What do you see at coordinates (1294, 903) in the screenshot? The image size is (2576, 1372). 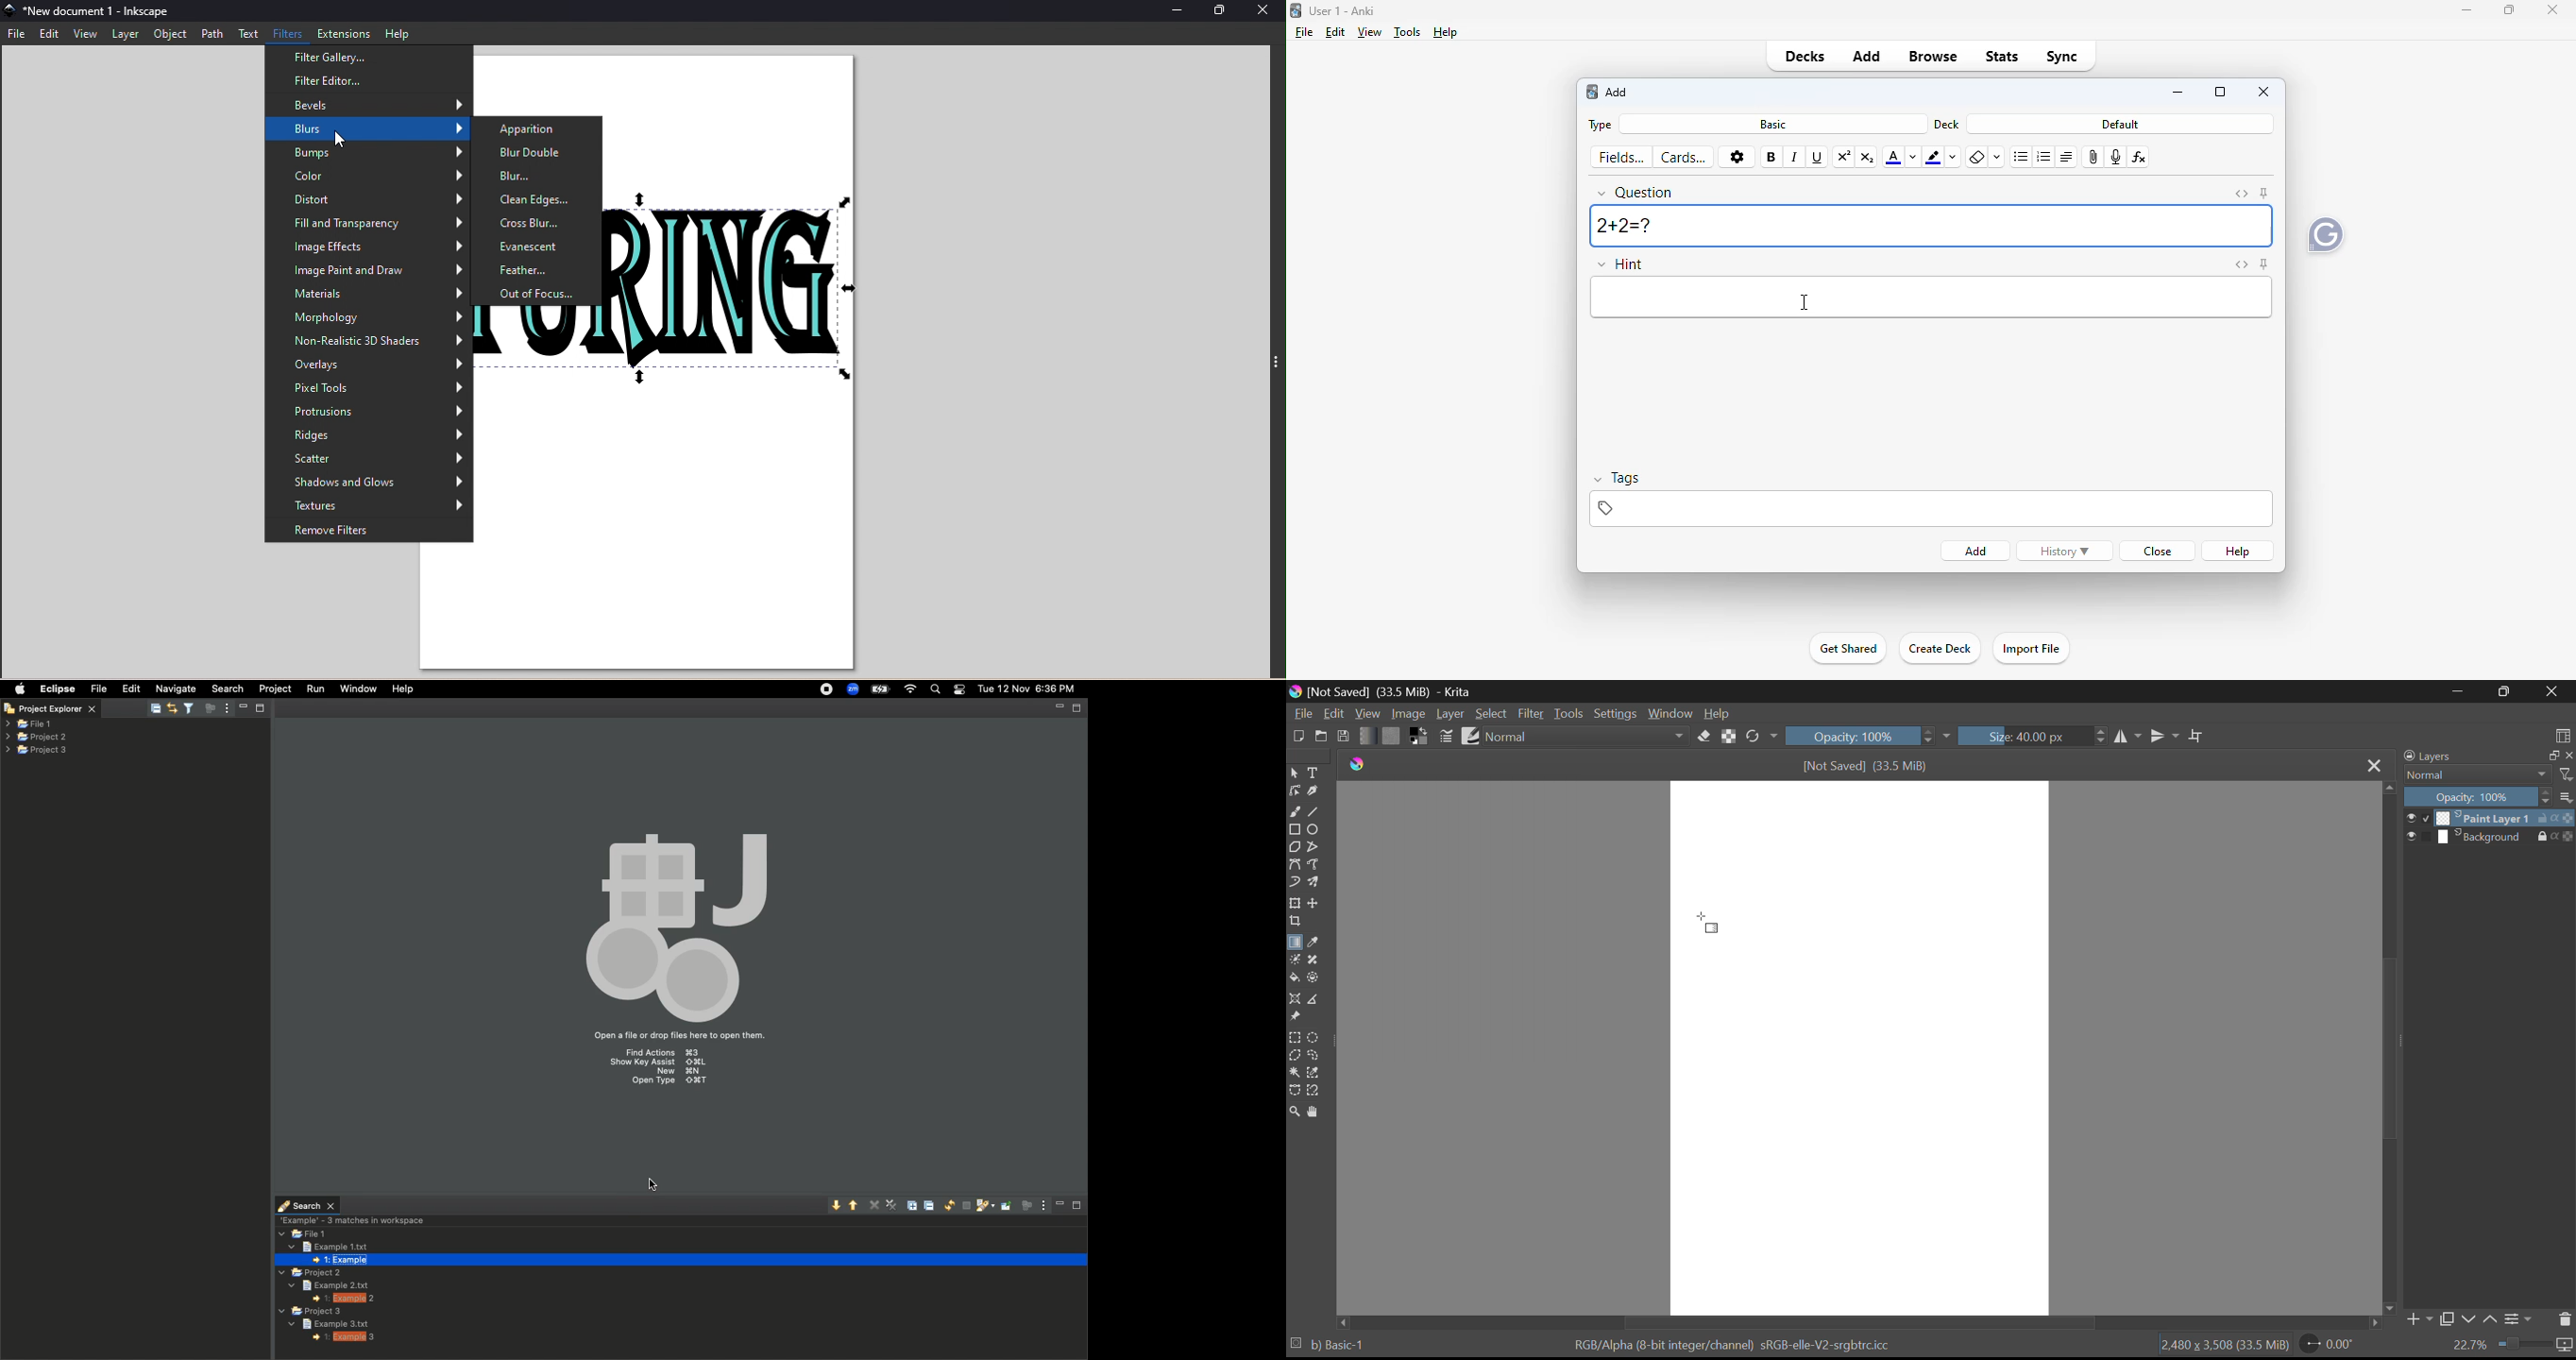 I see `Transform Layer` at bounding box center [1294, 903].